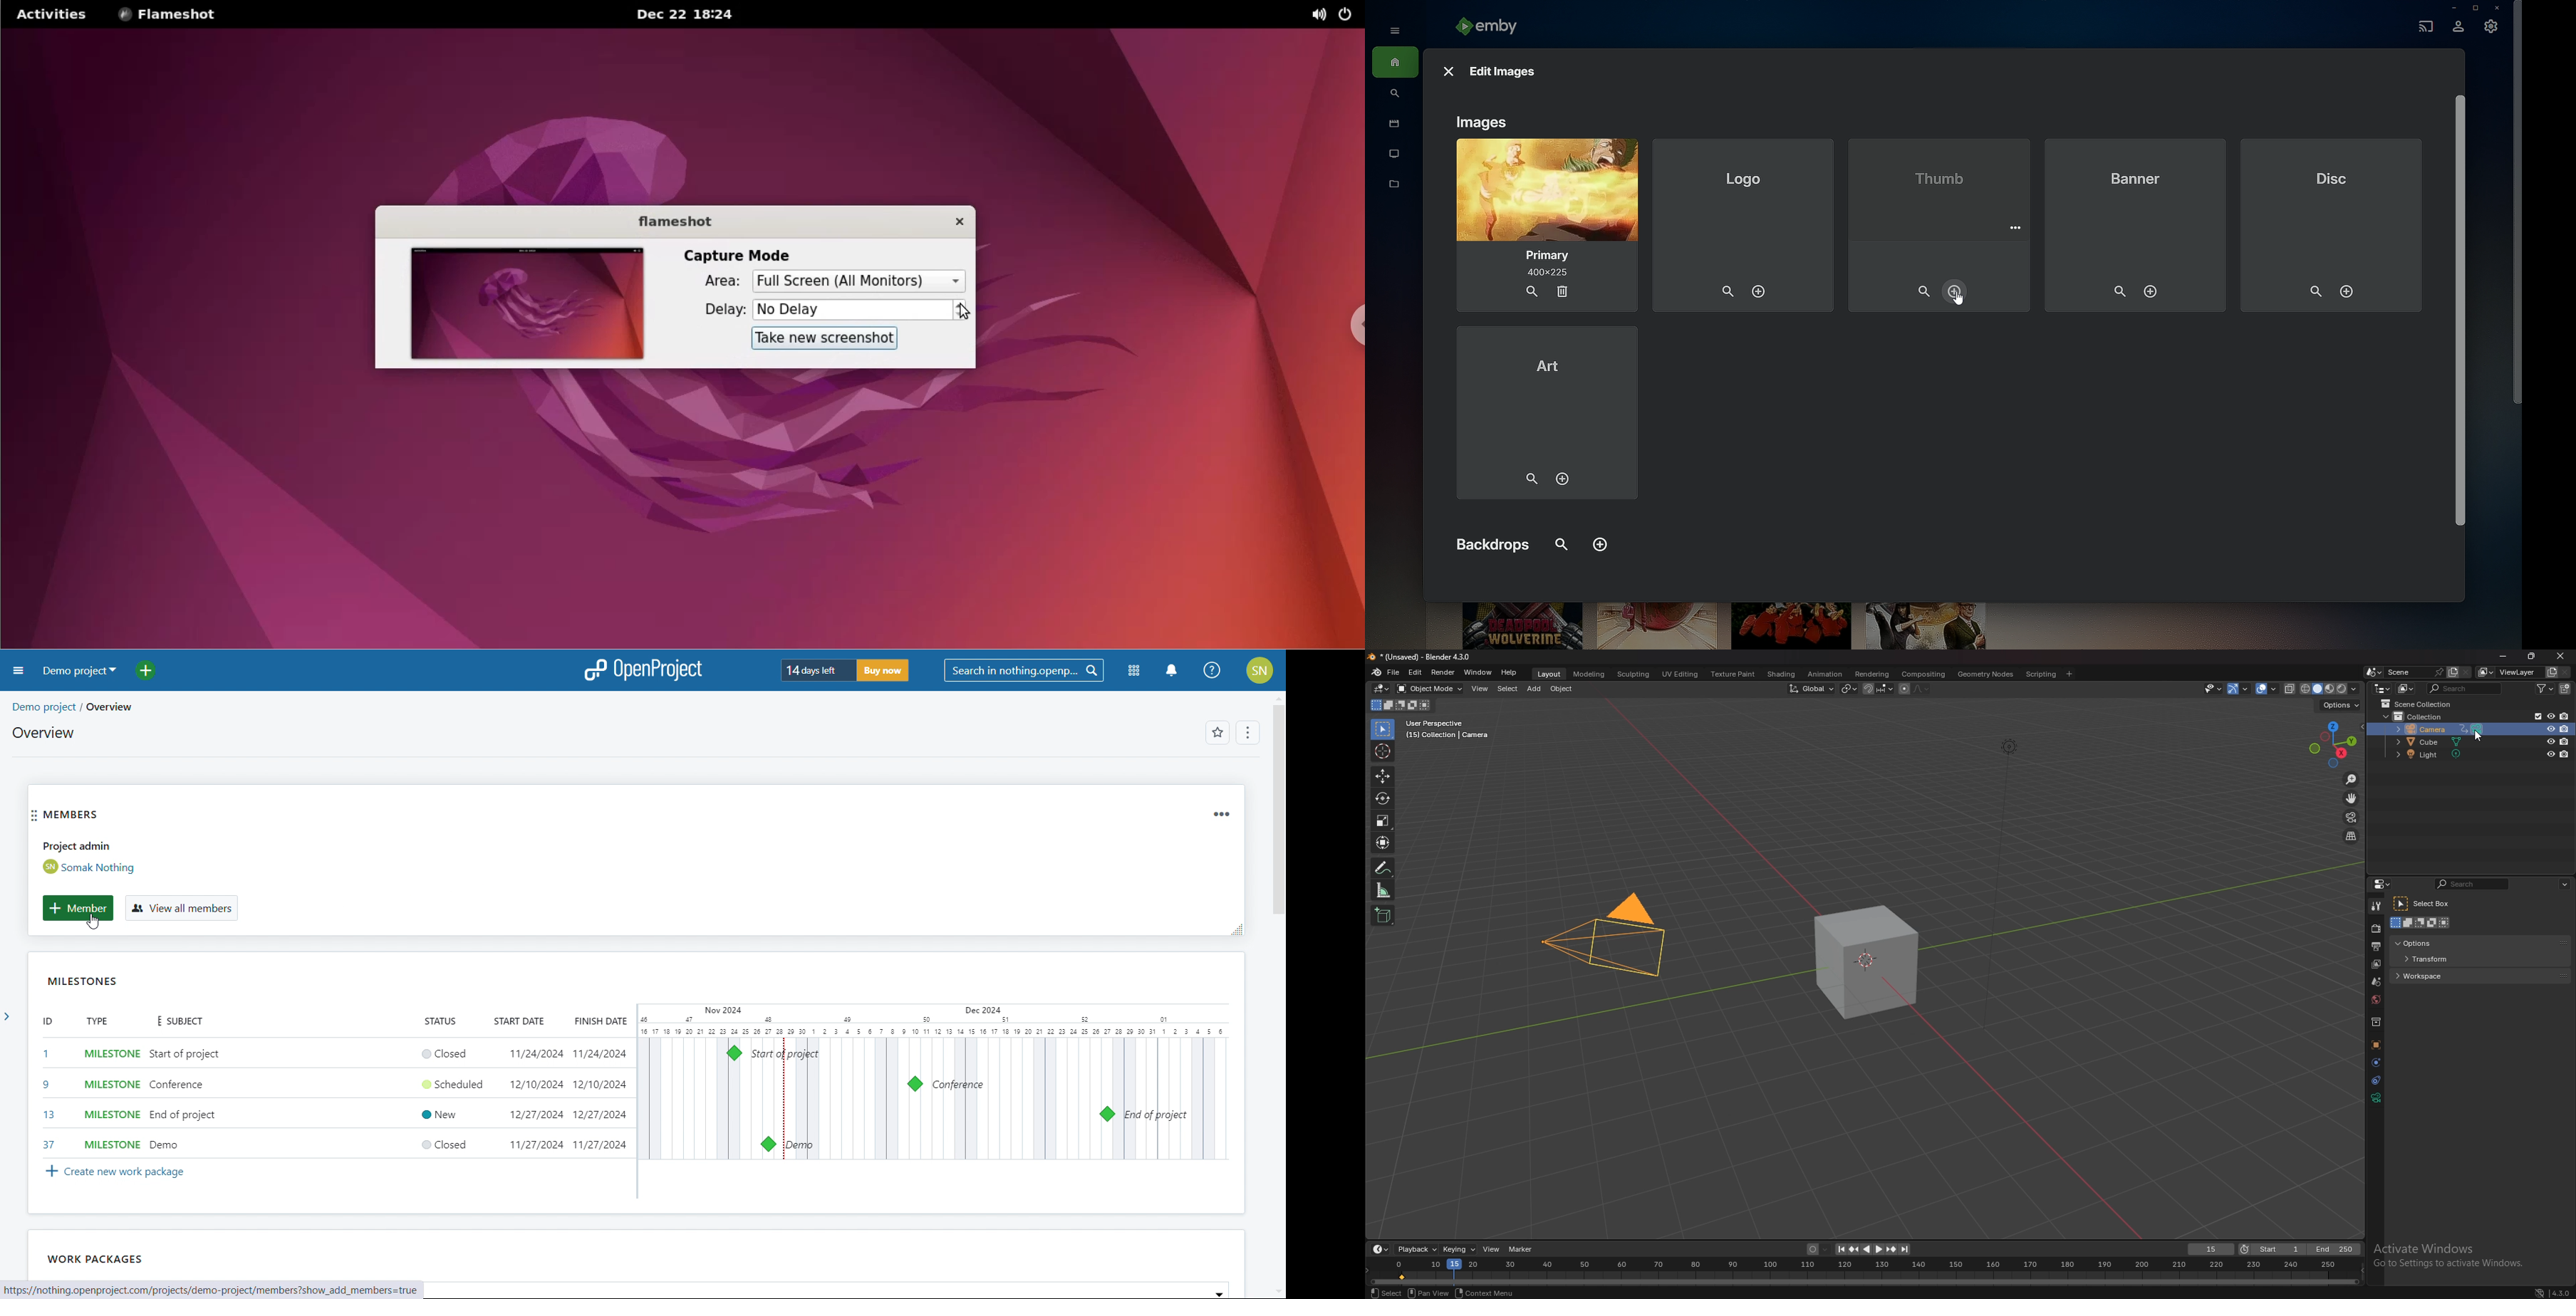  I want to click on cube, so click(1865, 962).